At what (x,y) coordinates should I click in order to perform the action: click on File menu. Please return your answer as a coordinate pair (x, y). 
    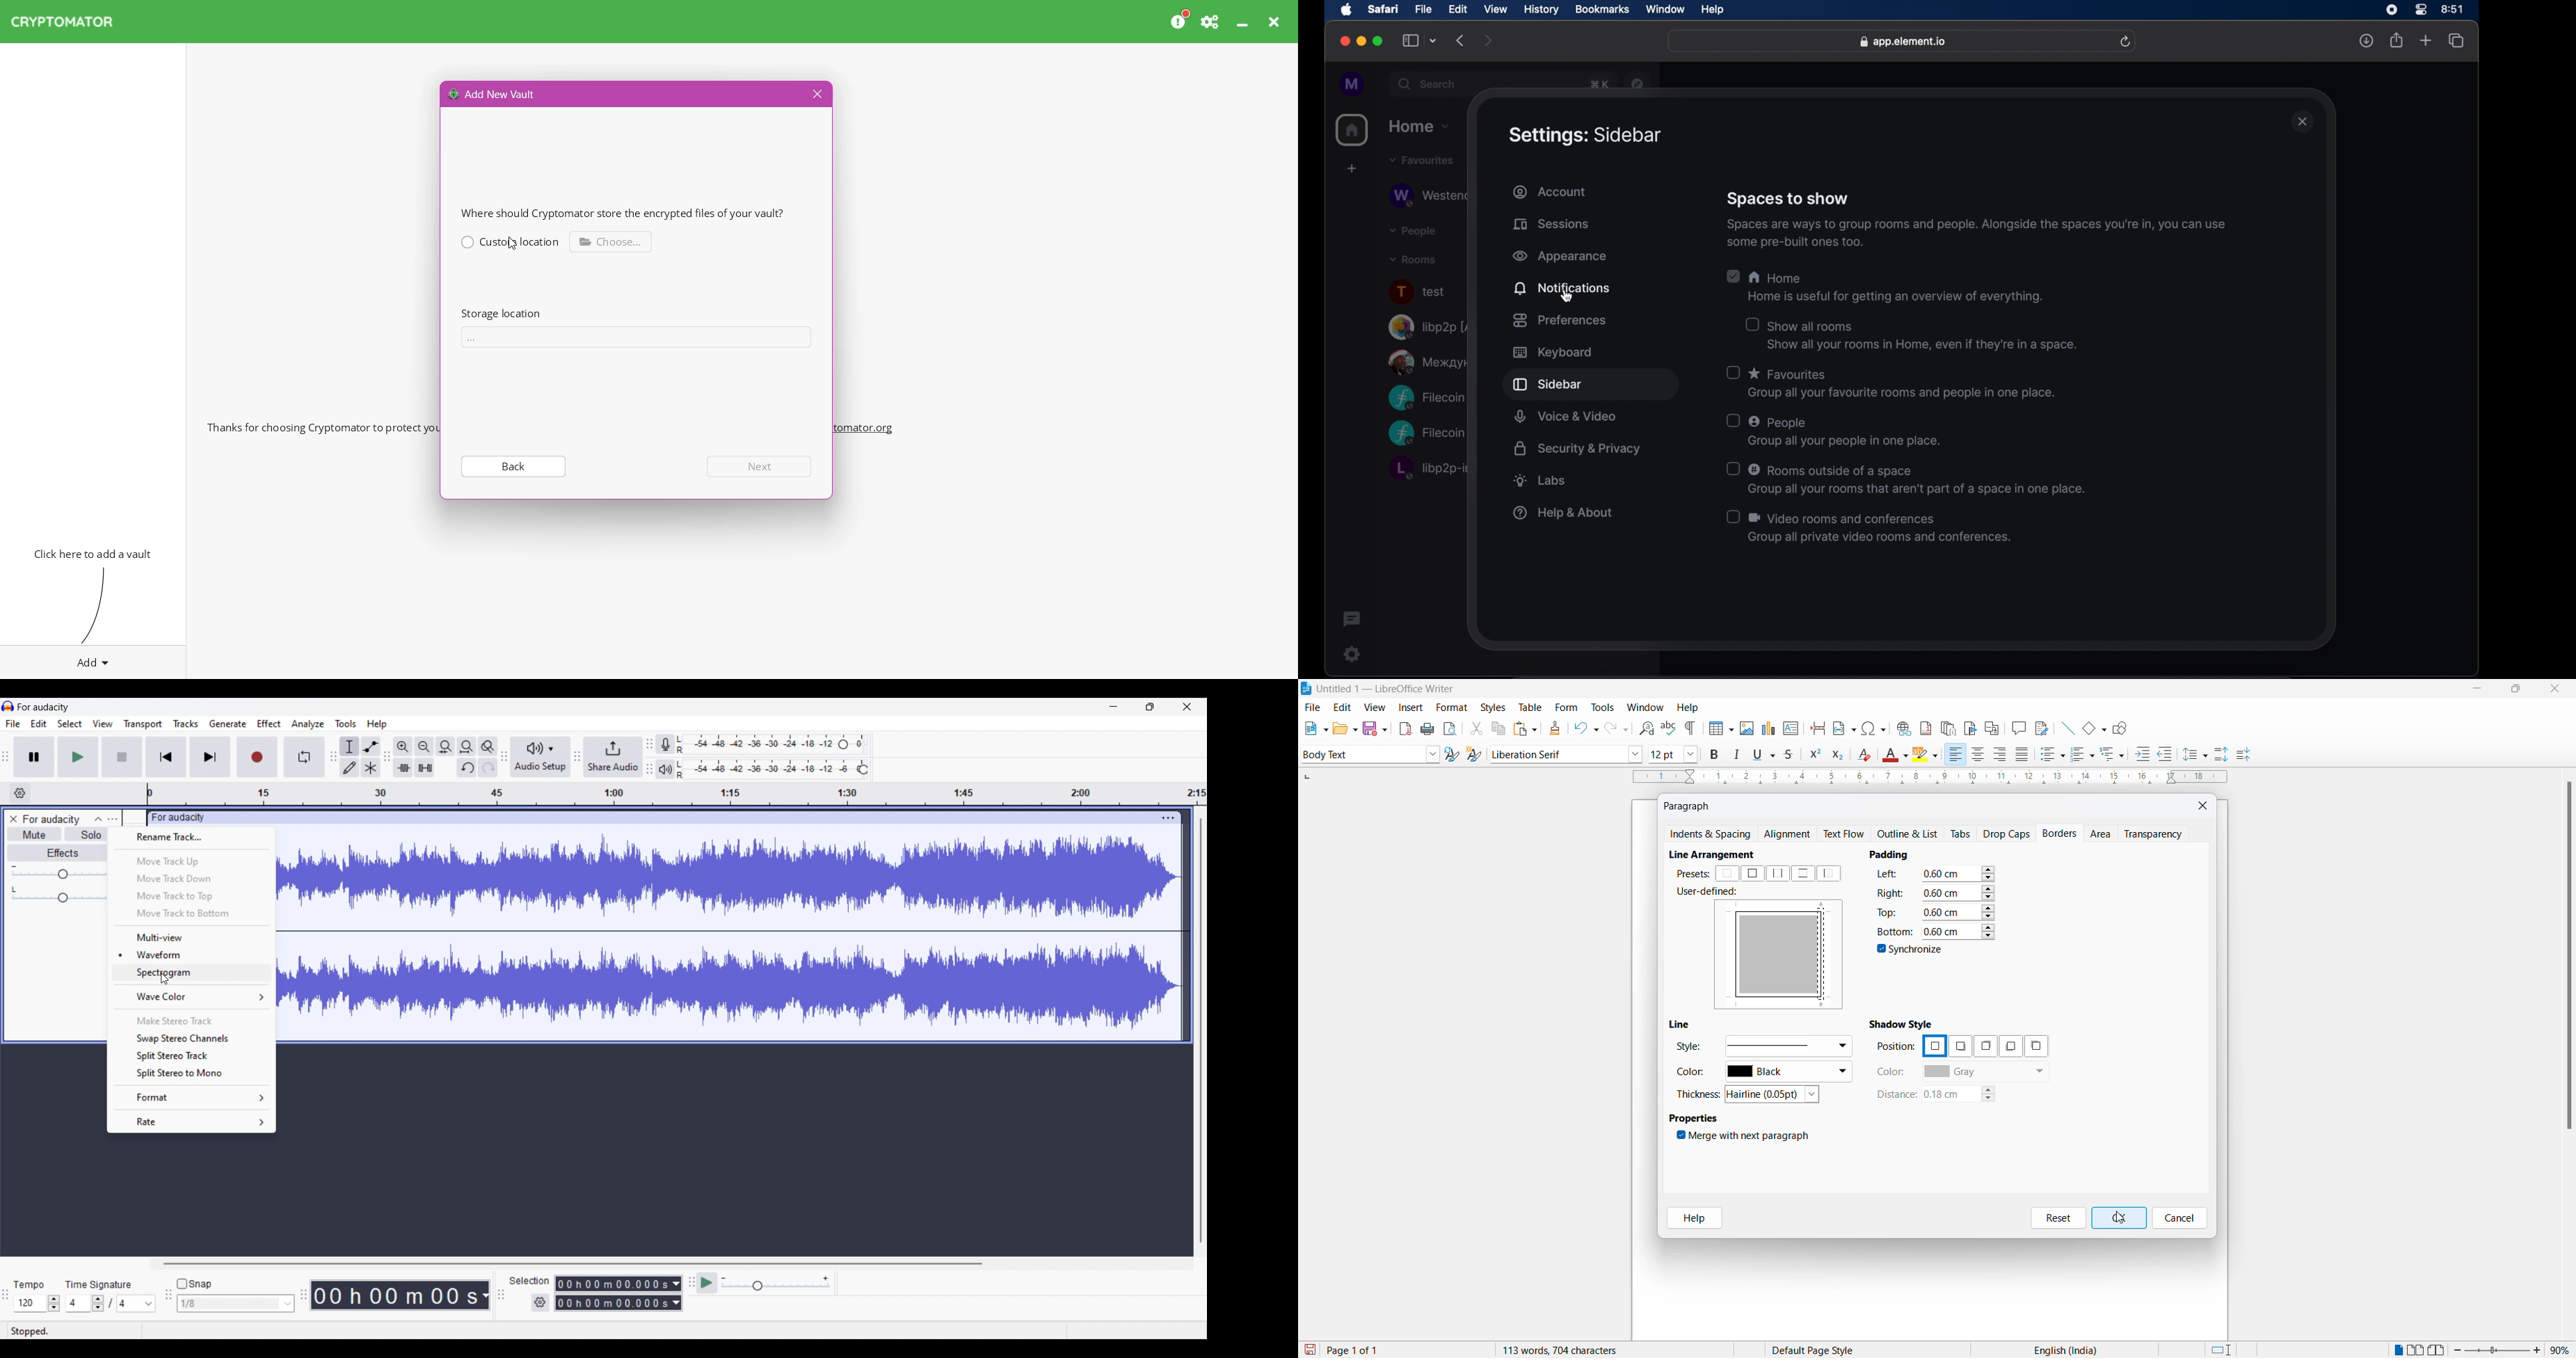
    Looking at the image, I should click on (13, 724).